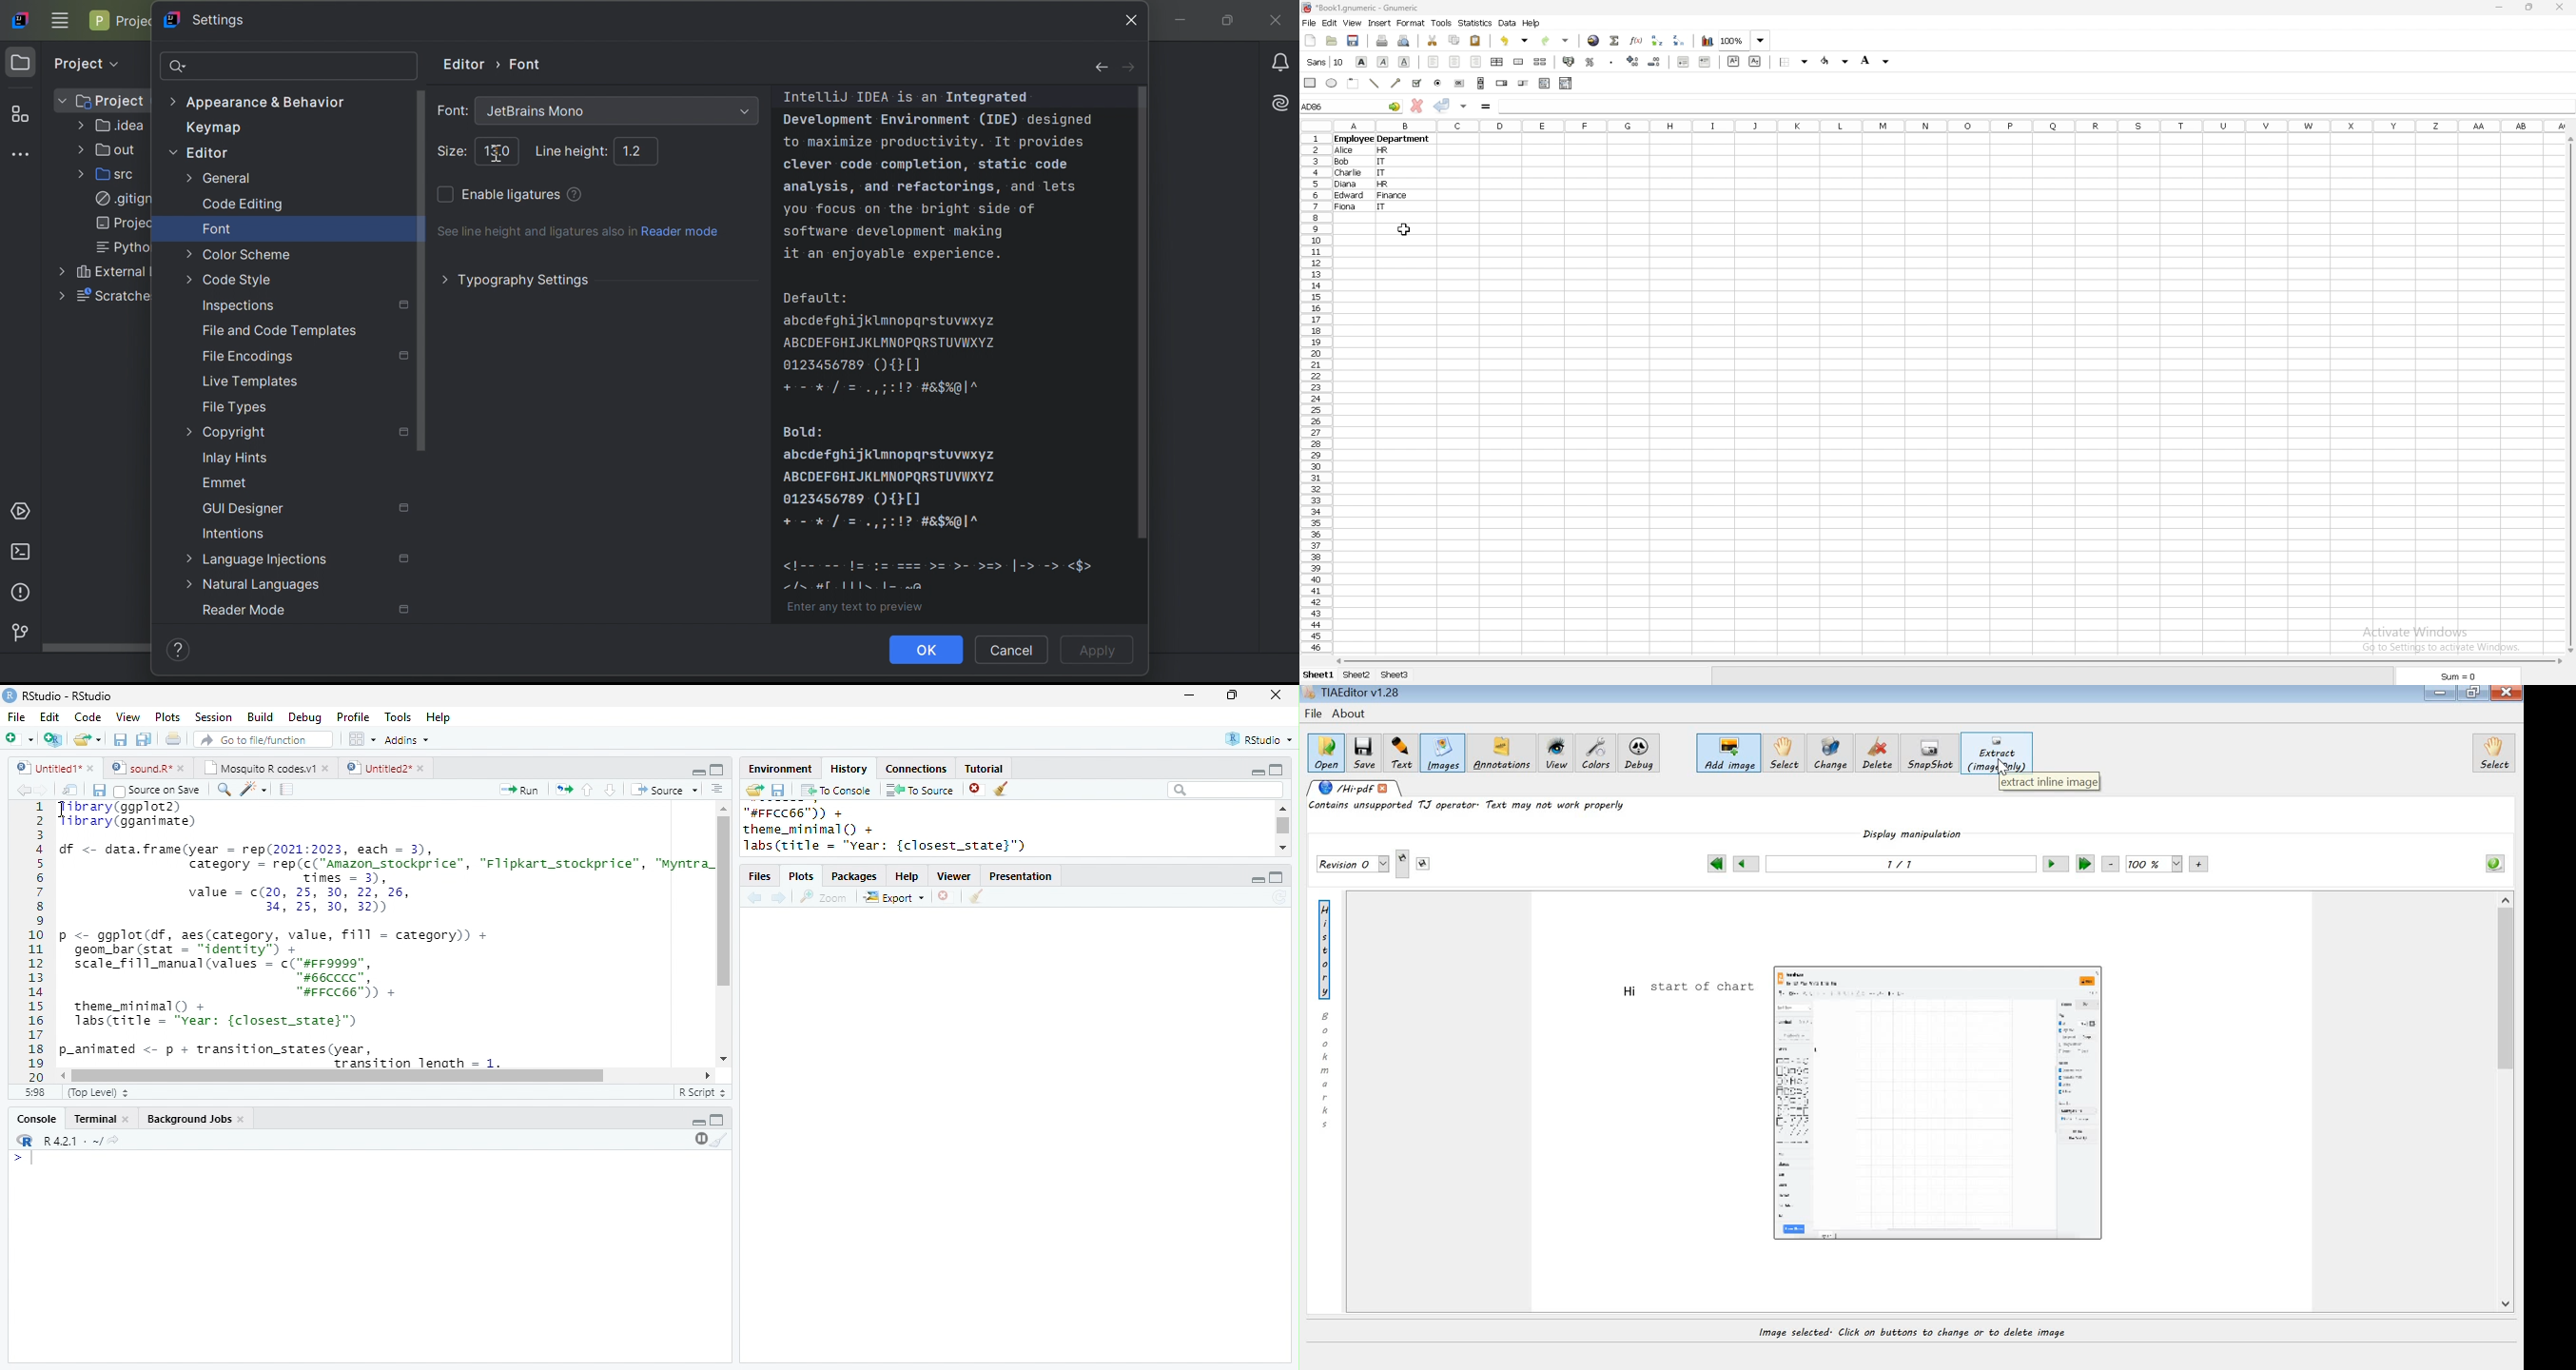  I want to click on line, so click(1373, 84).